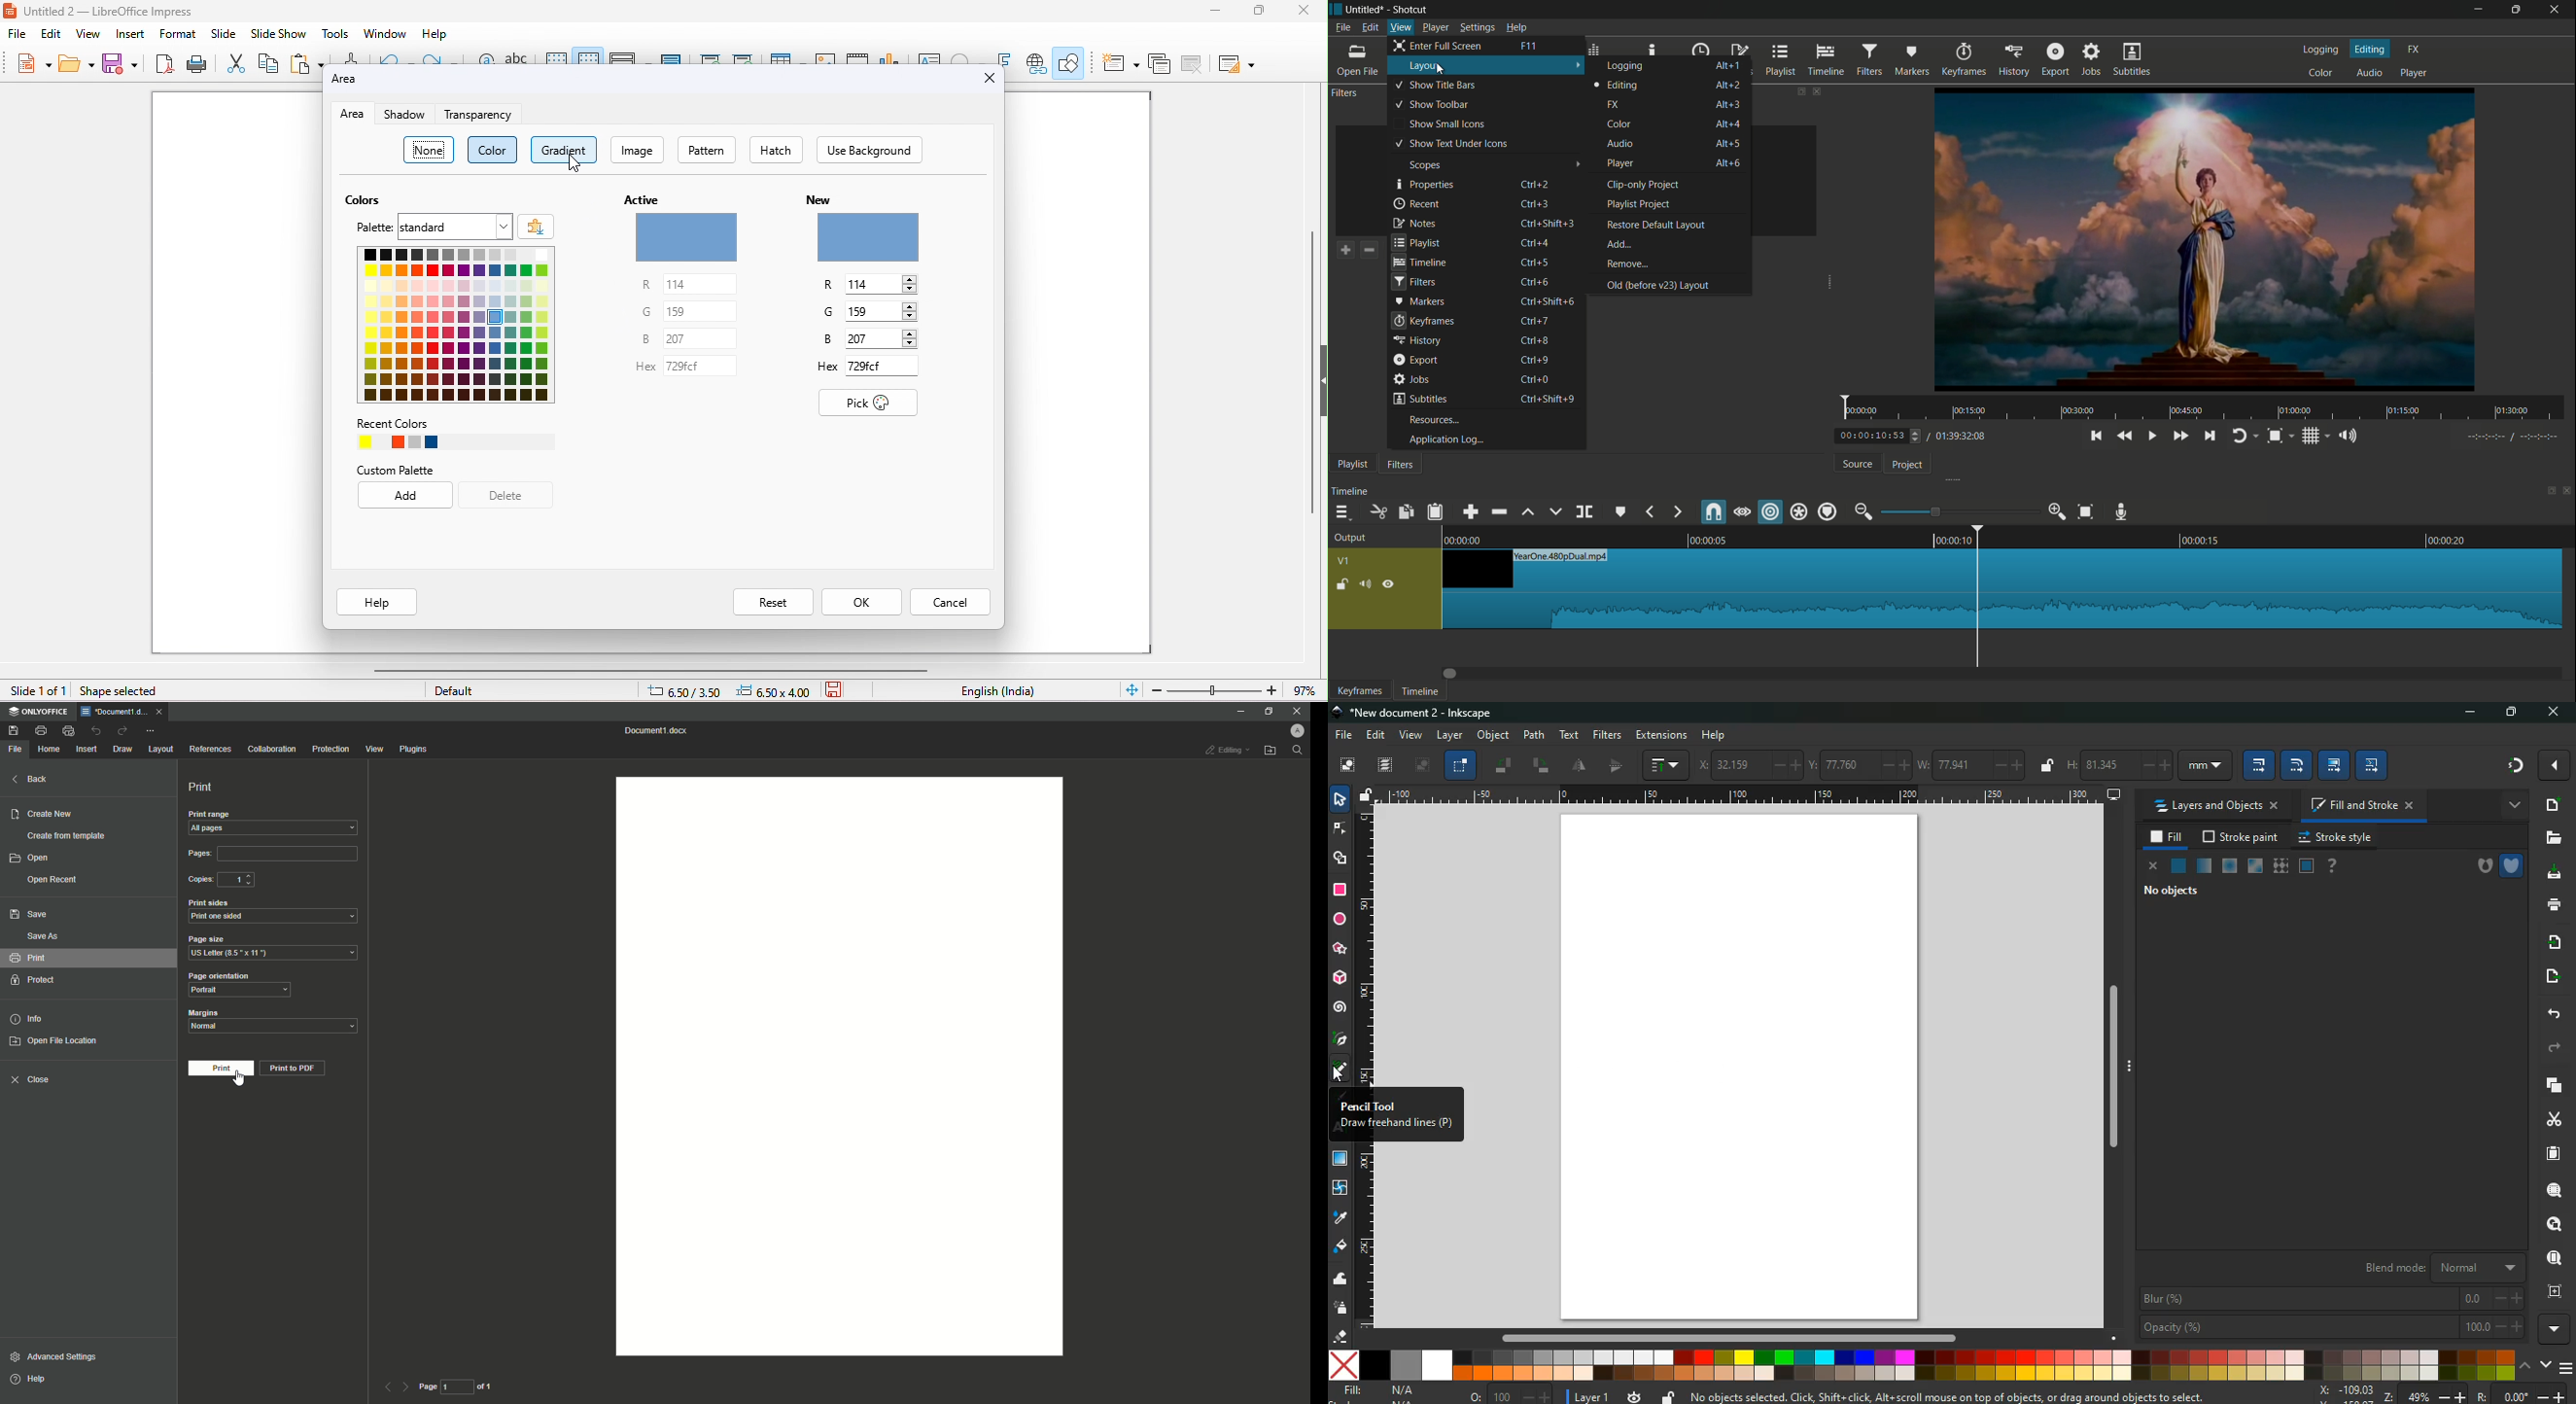 This screenshot has height=1428, width=2576. What do you see at coordinates (1237, 711) in the screenshot?
I see `Minimize` at bounding box center [1237, 711].